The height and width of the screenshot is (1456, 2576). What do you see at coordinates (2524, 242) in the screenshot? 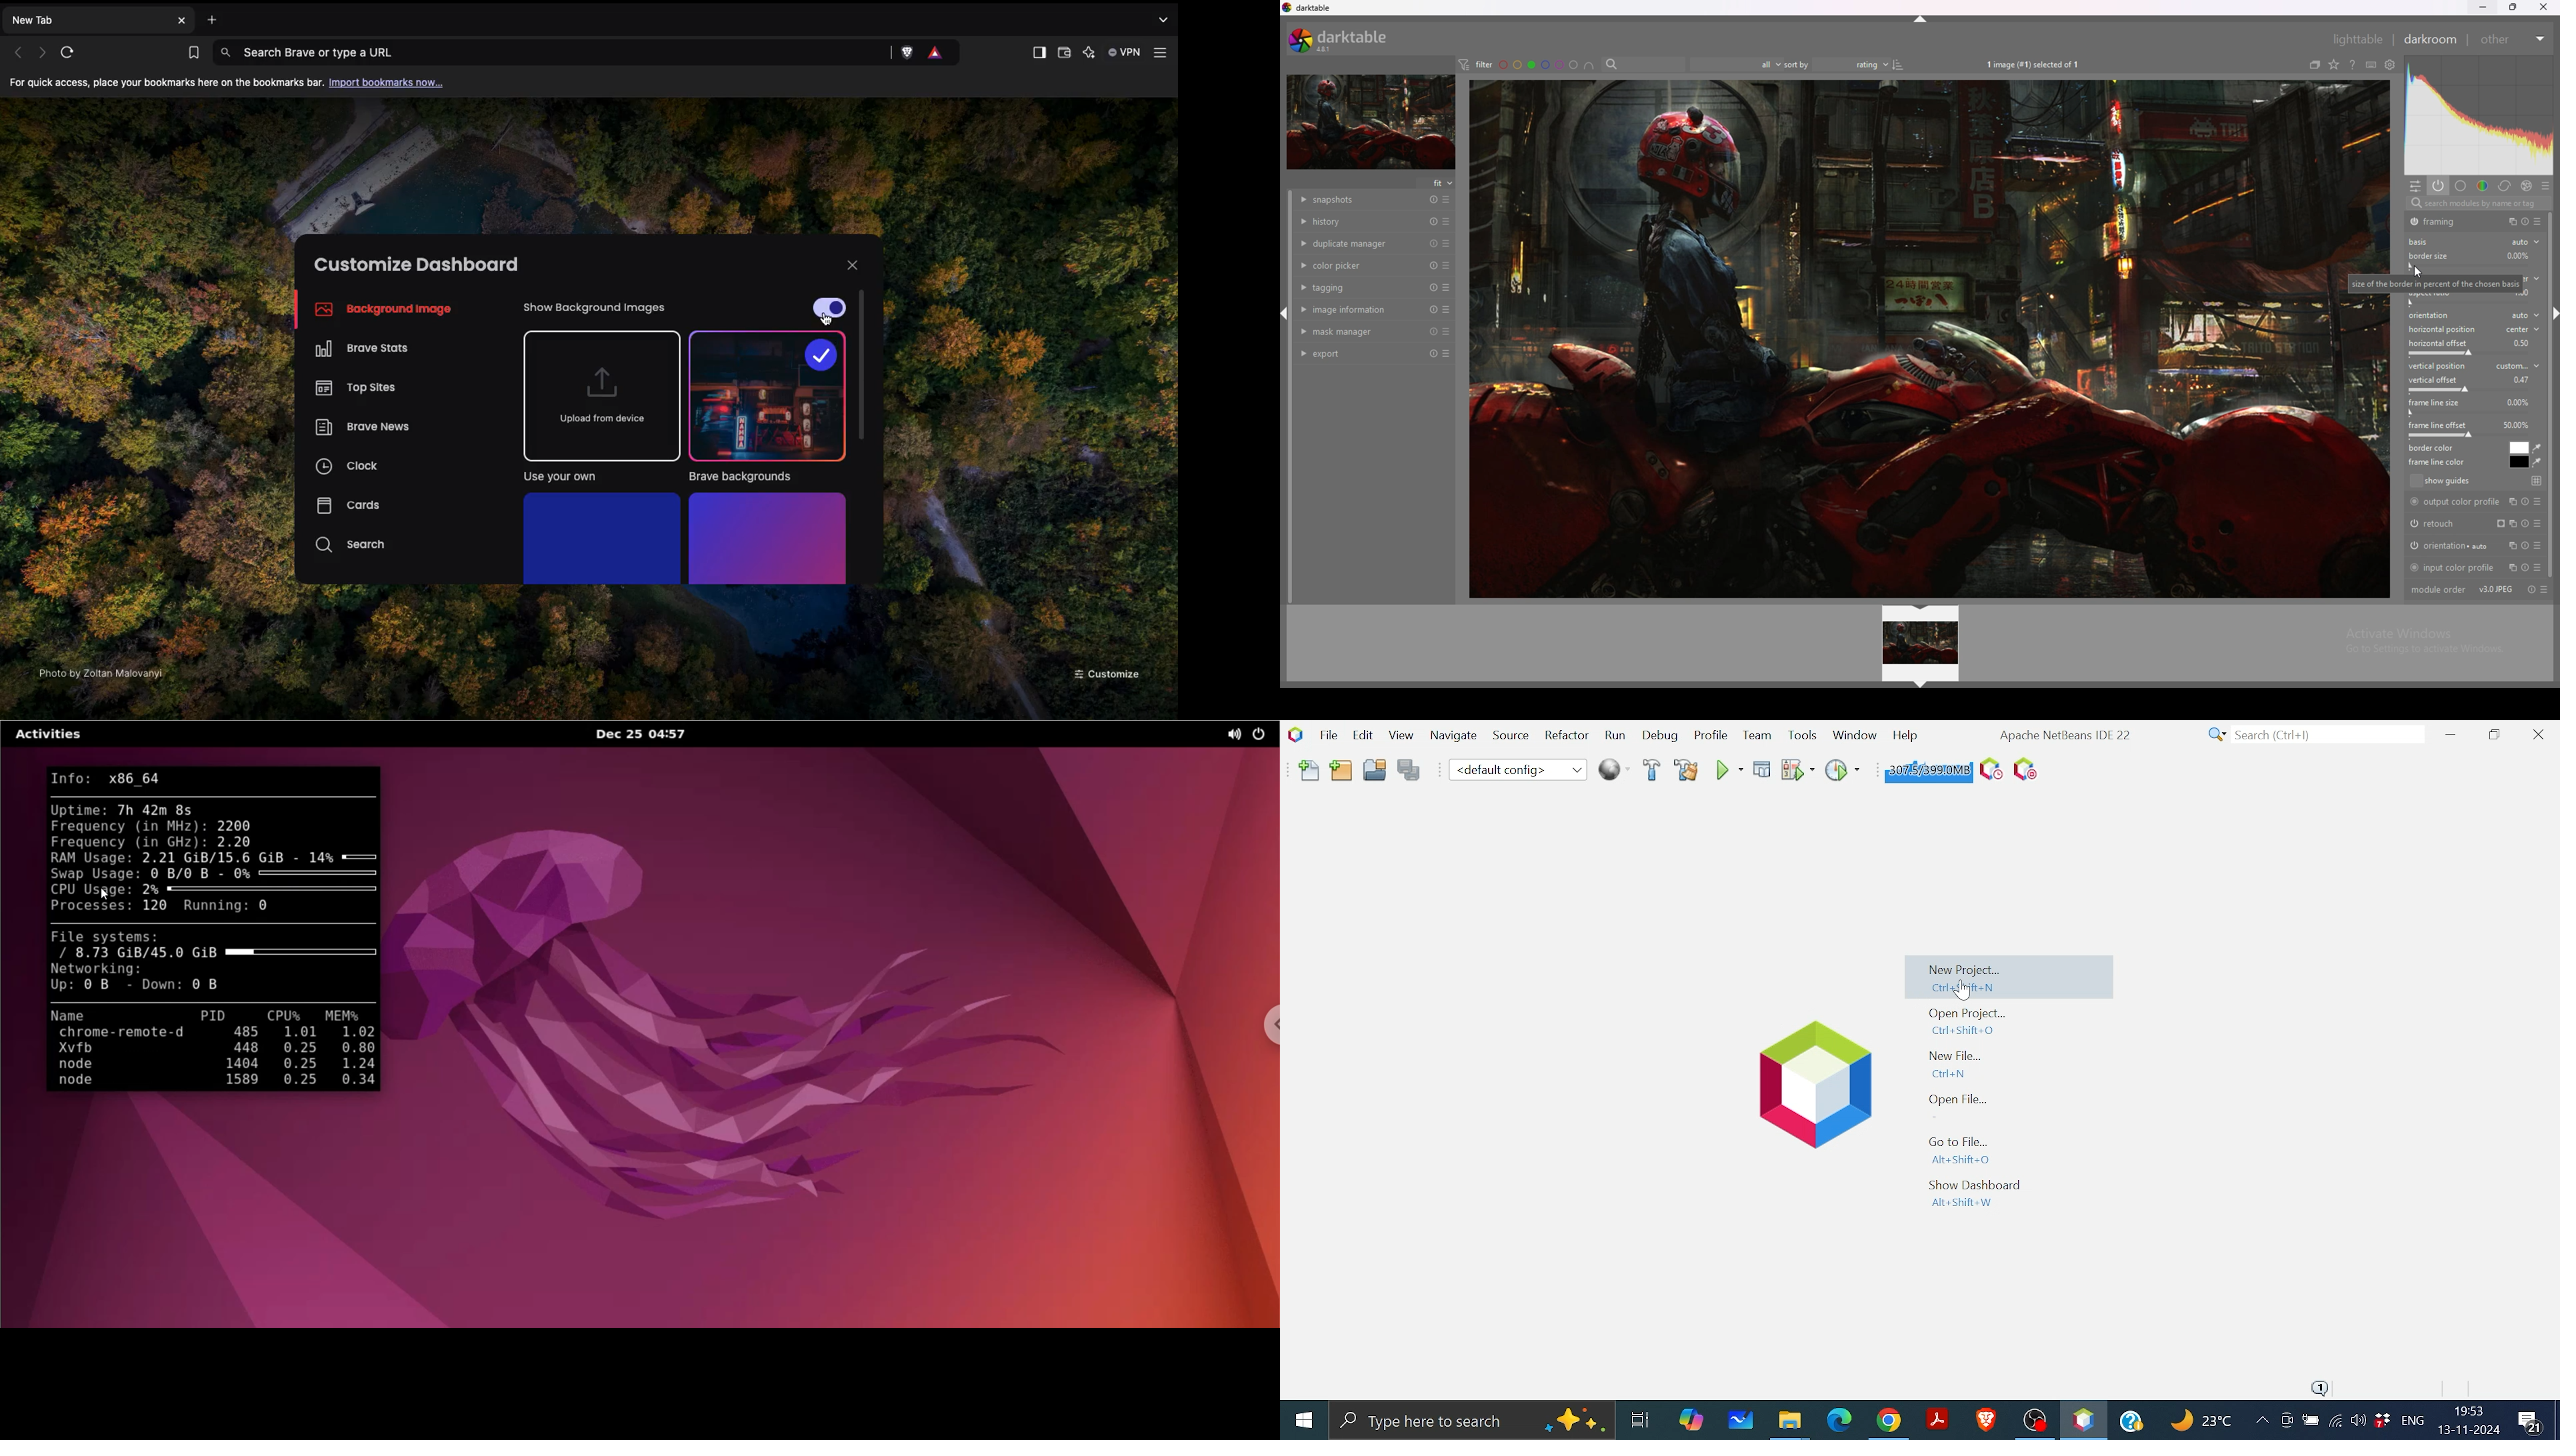
I see `auto` at bounding box center [2524, 242].